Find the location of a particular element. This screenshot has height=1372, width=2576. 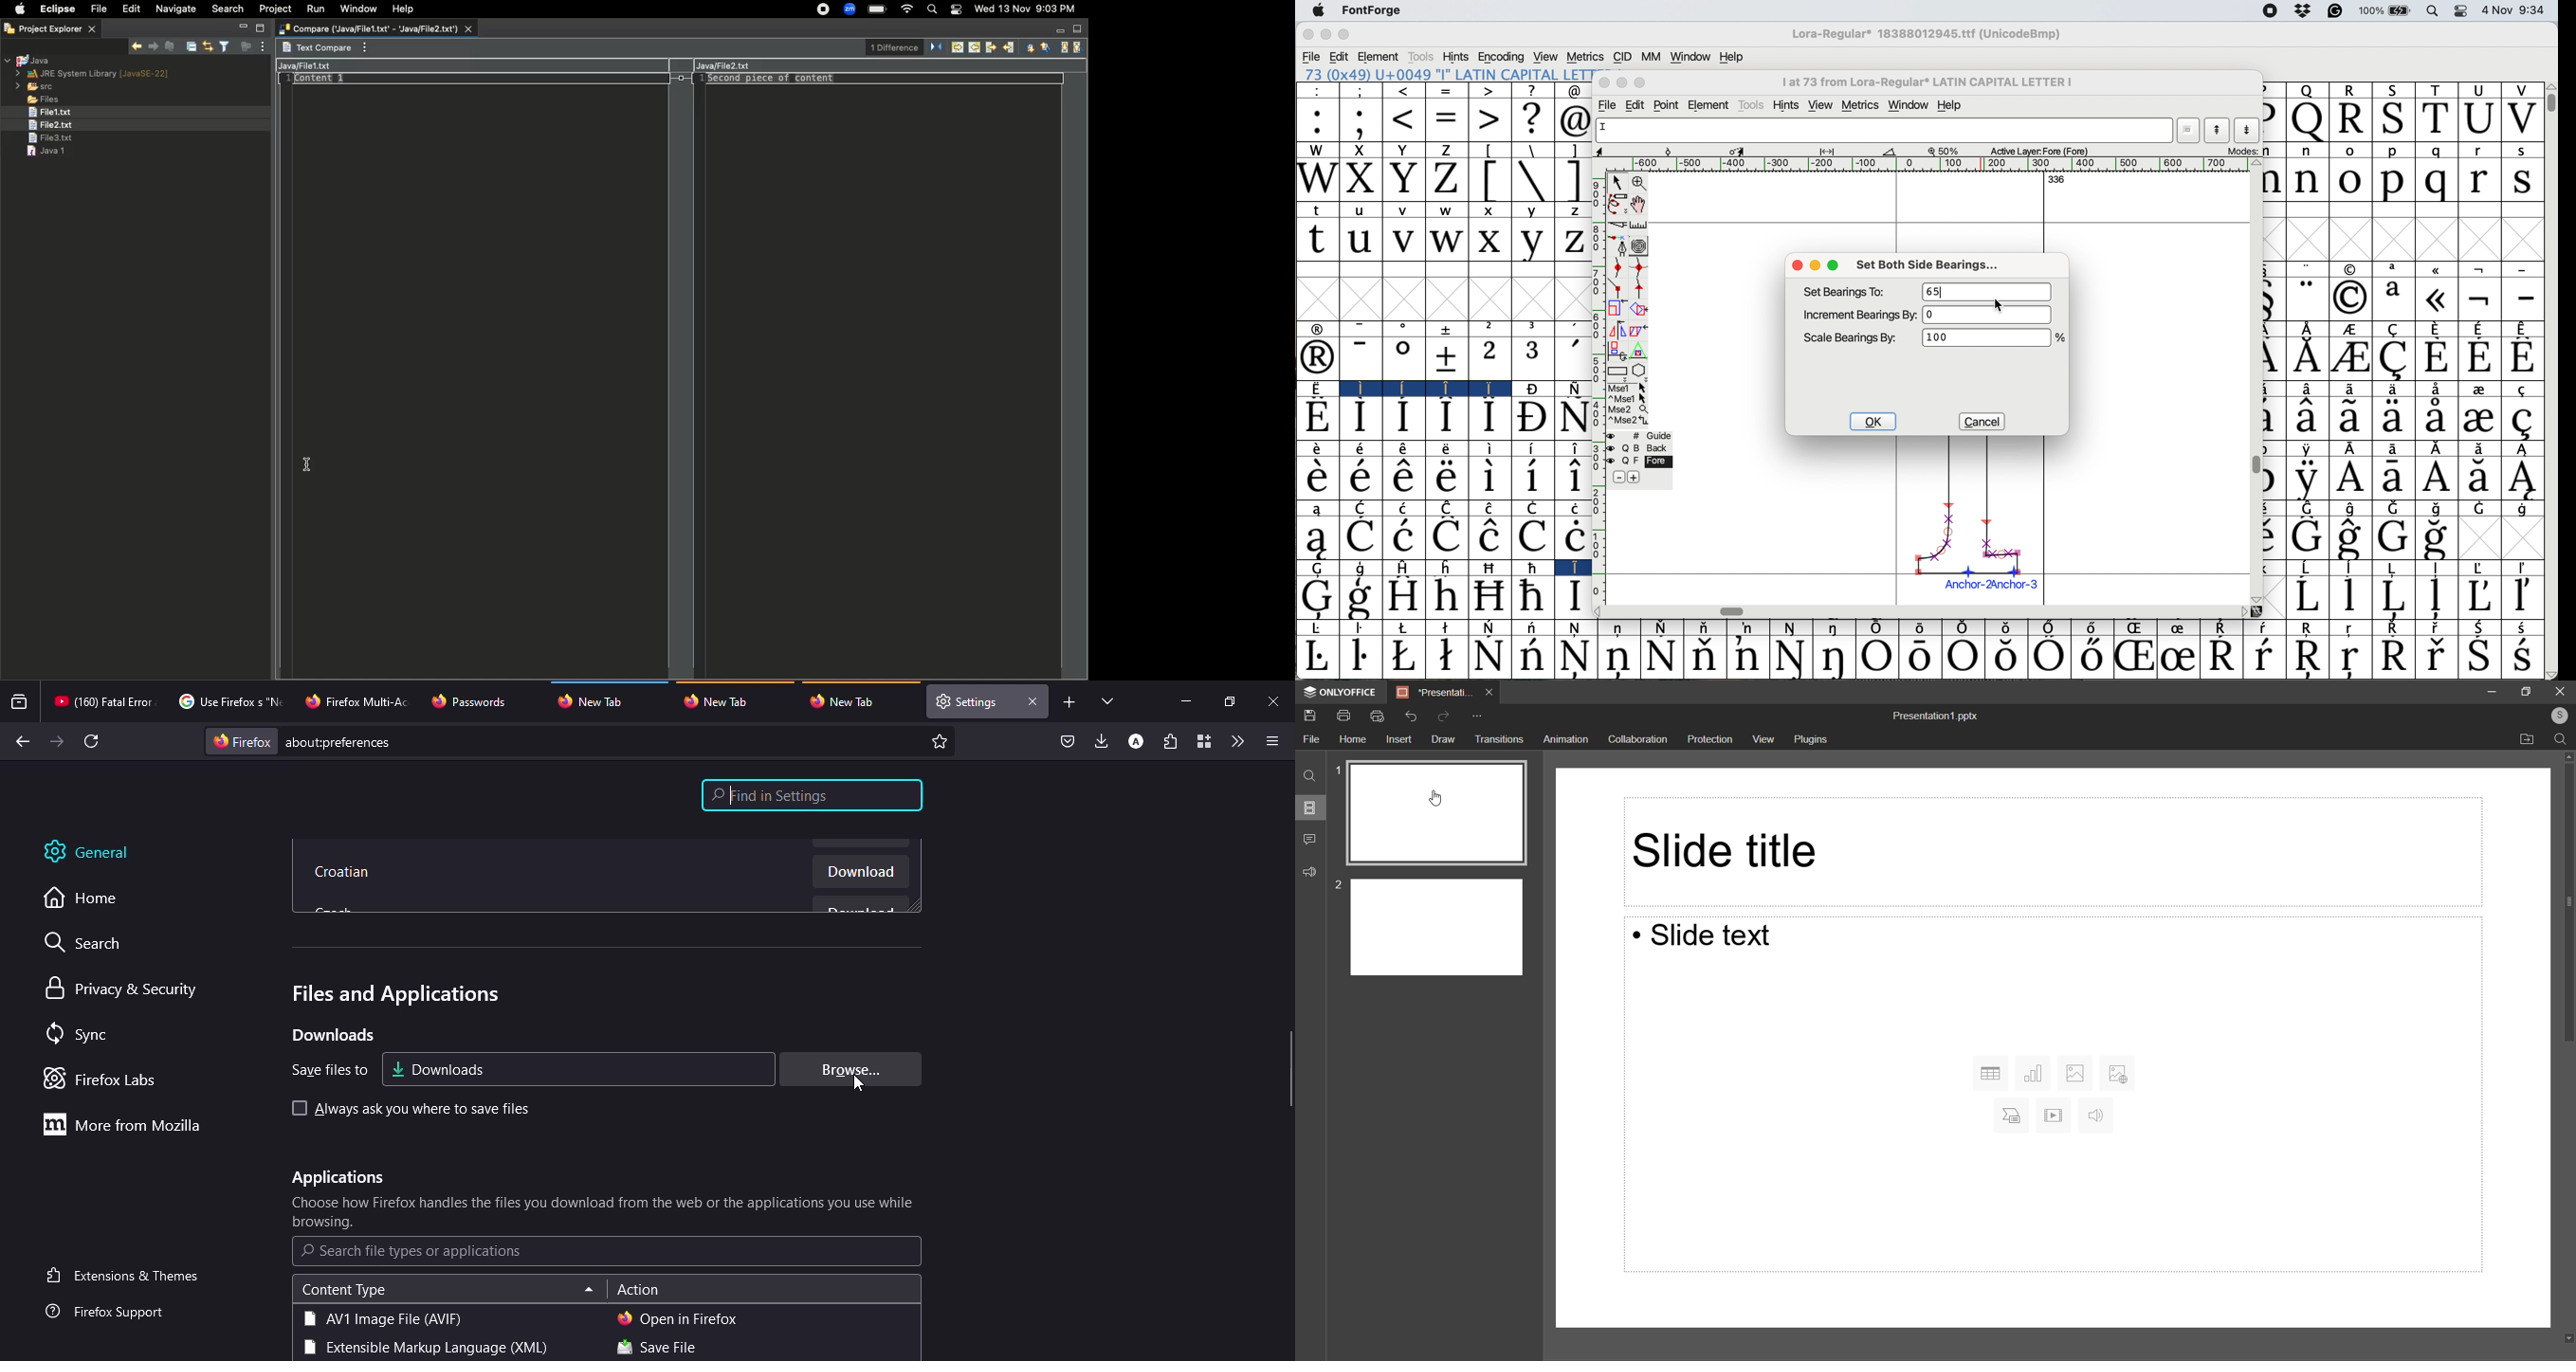

Symbol is located at coordinates (2480, 419).